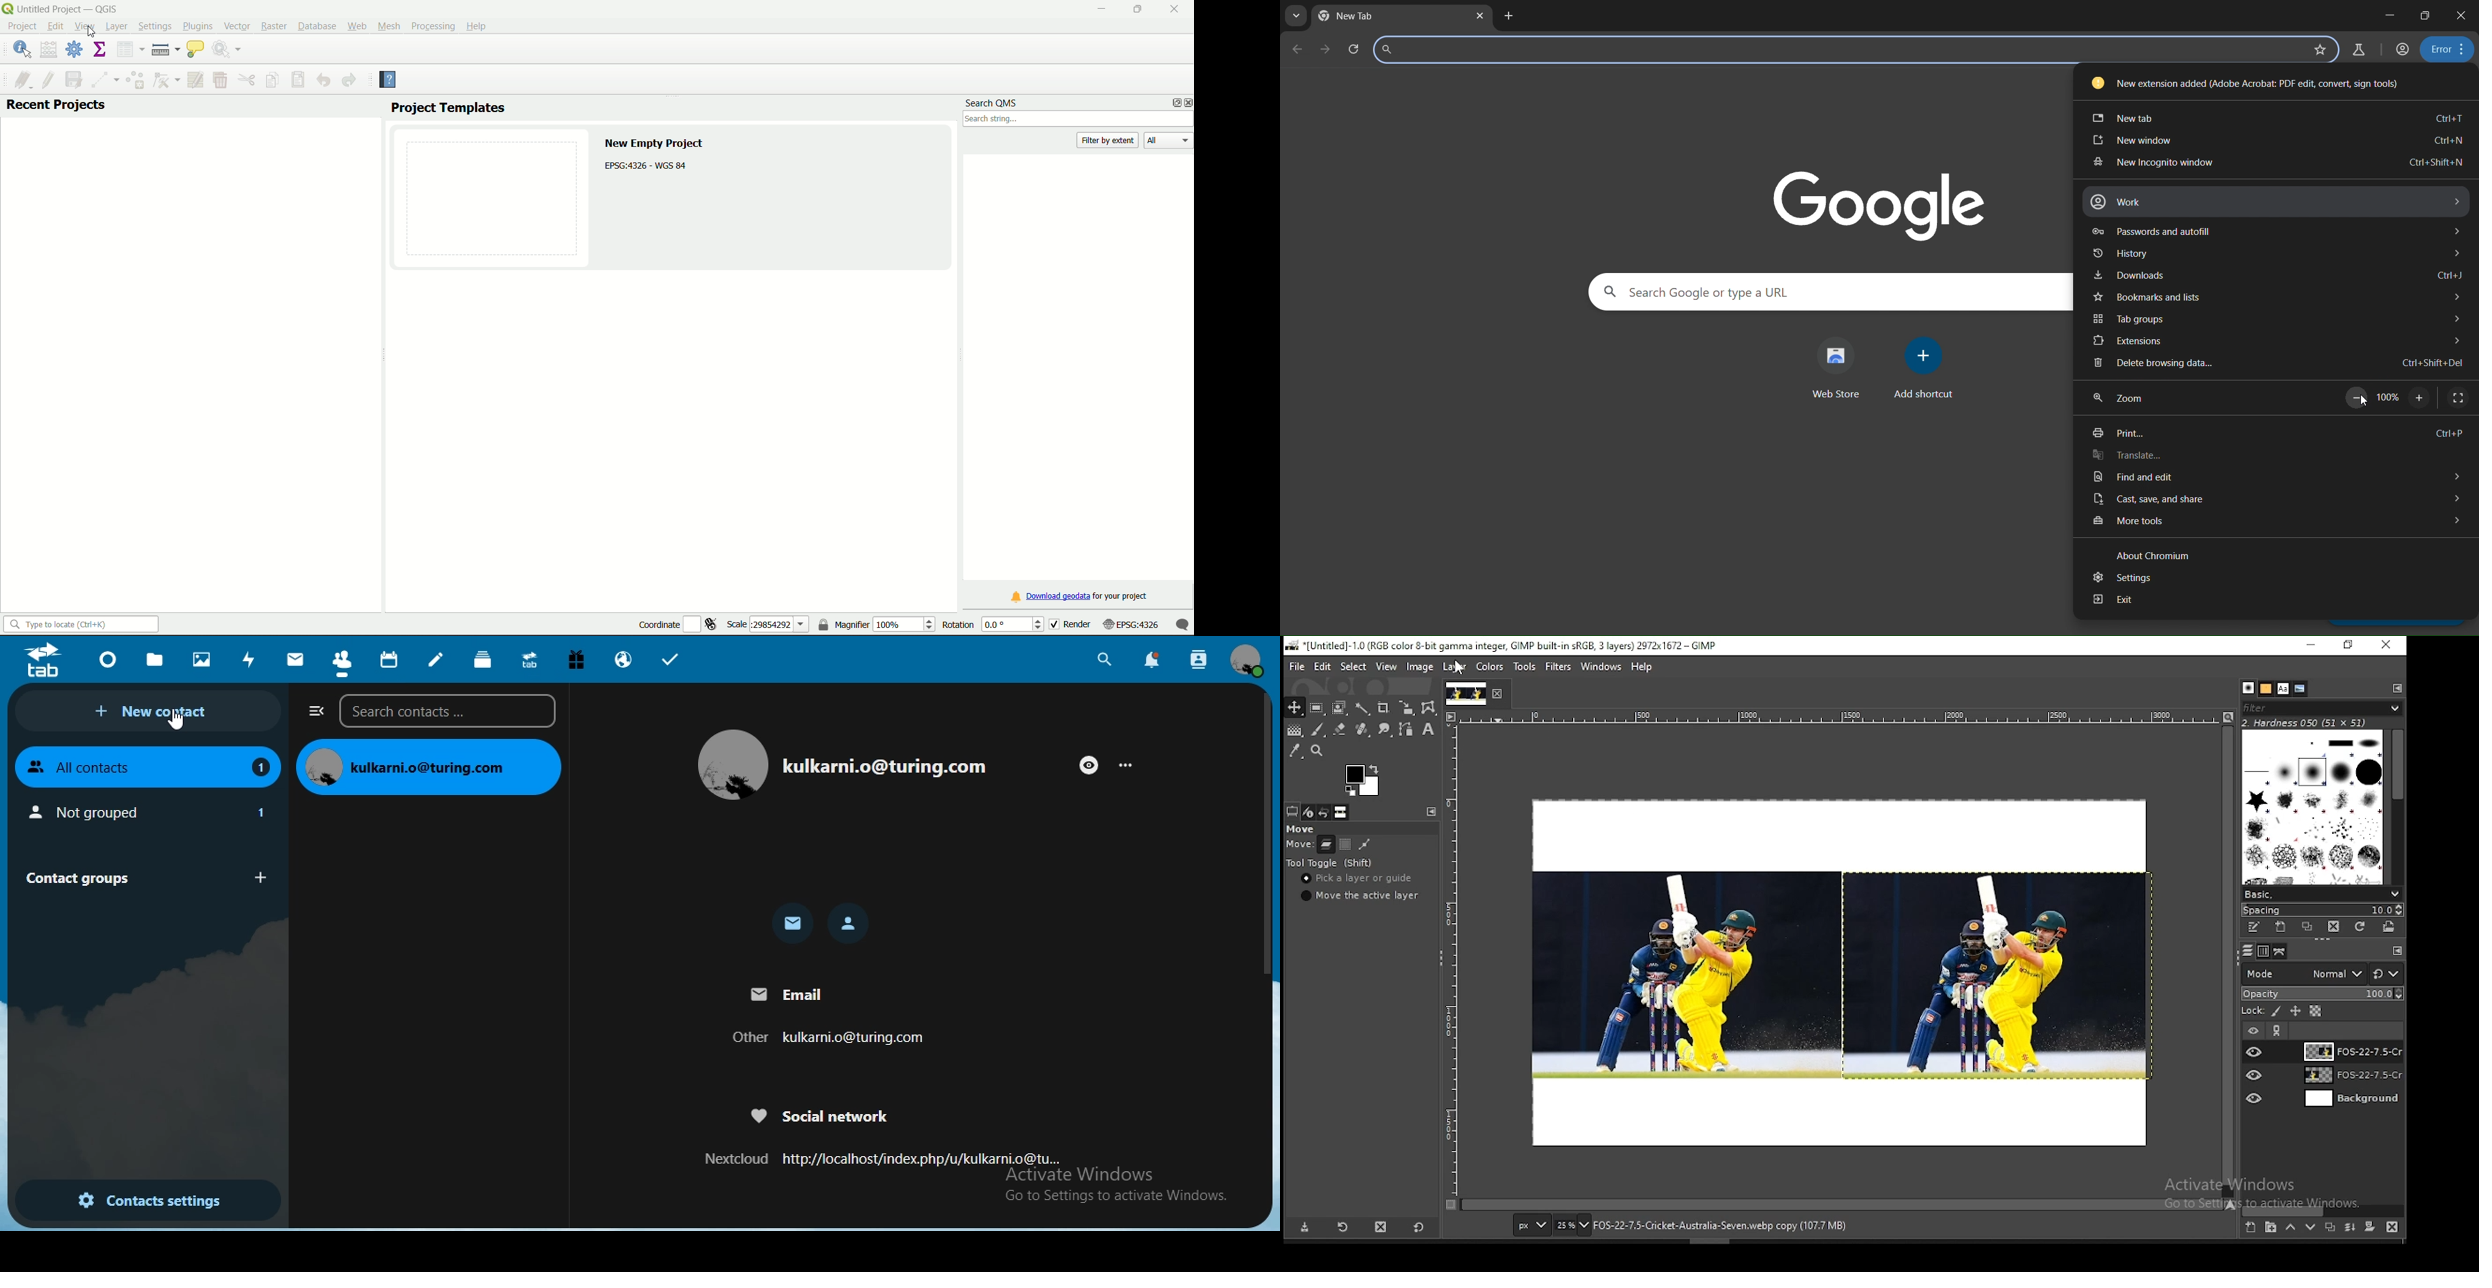 The height and width of the screenshot is (1288, 2492). What do you see at coordinates (2399, 804) in the screenshot?
I see `Scroll bar` at bounding box center [2399, 804].